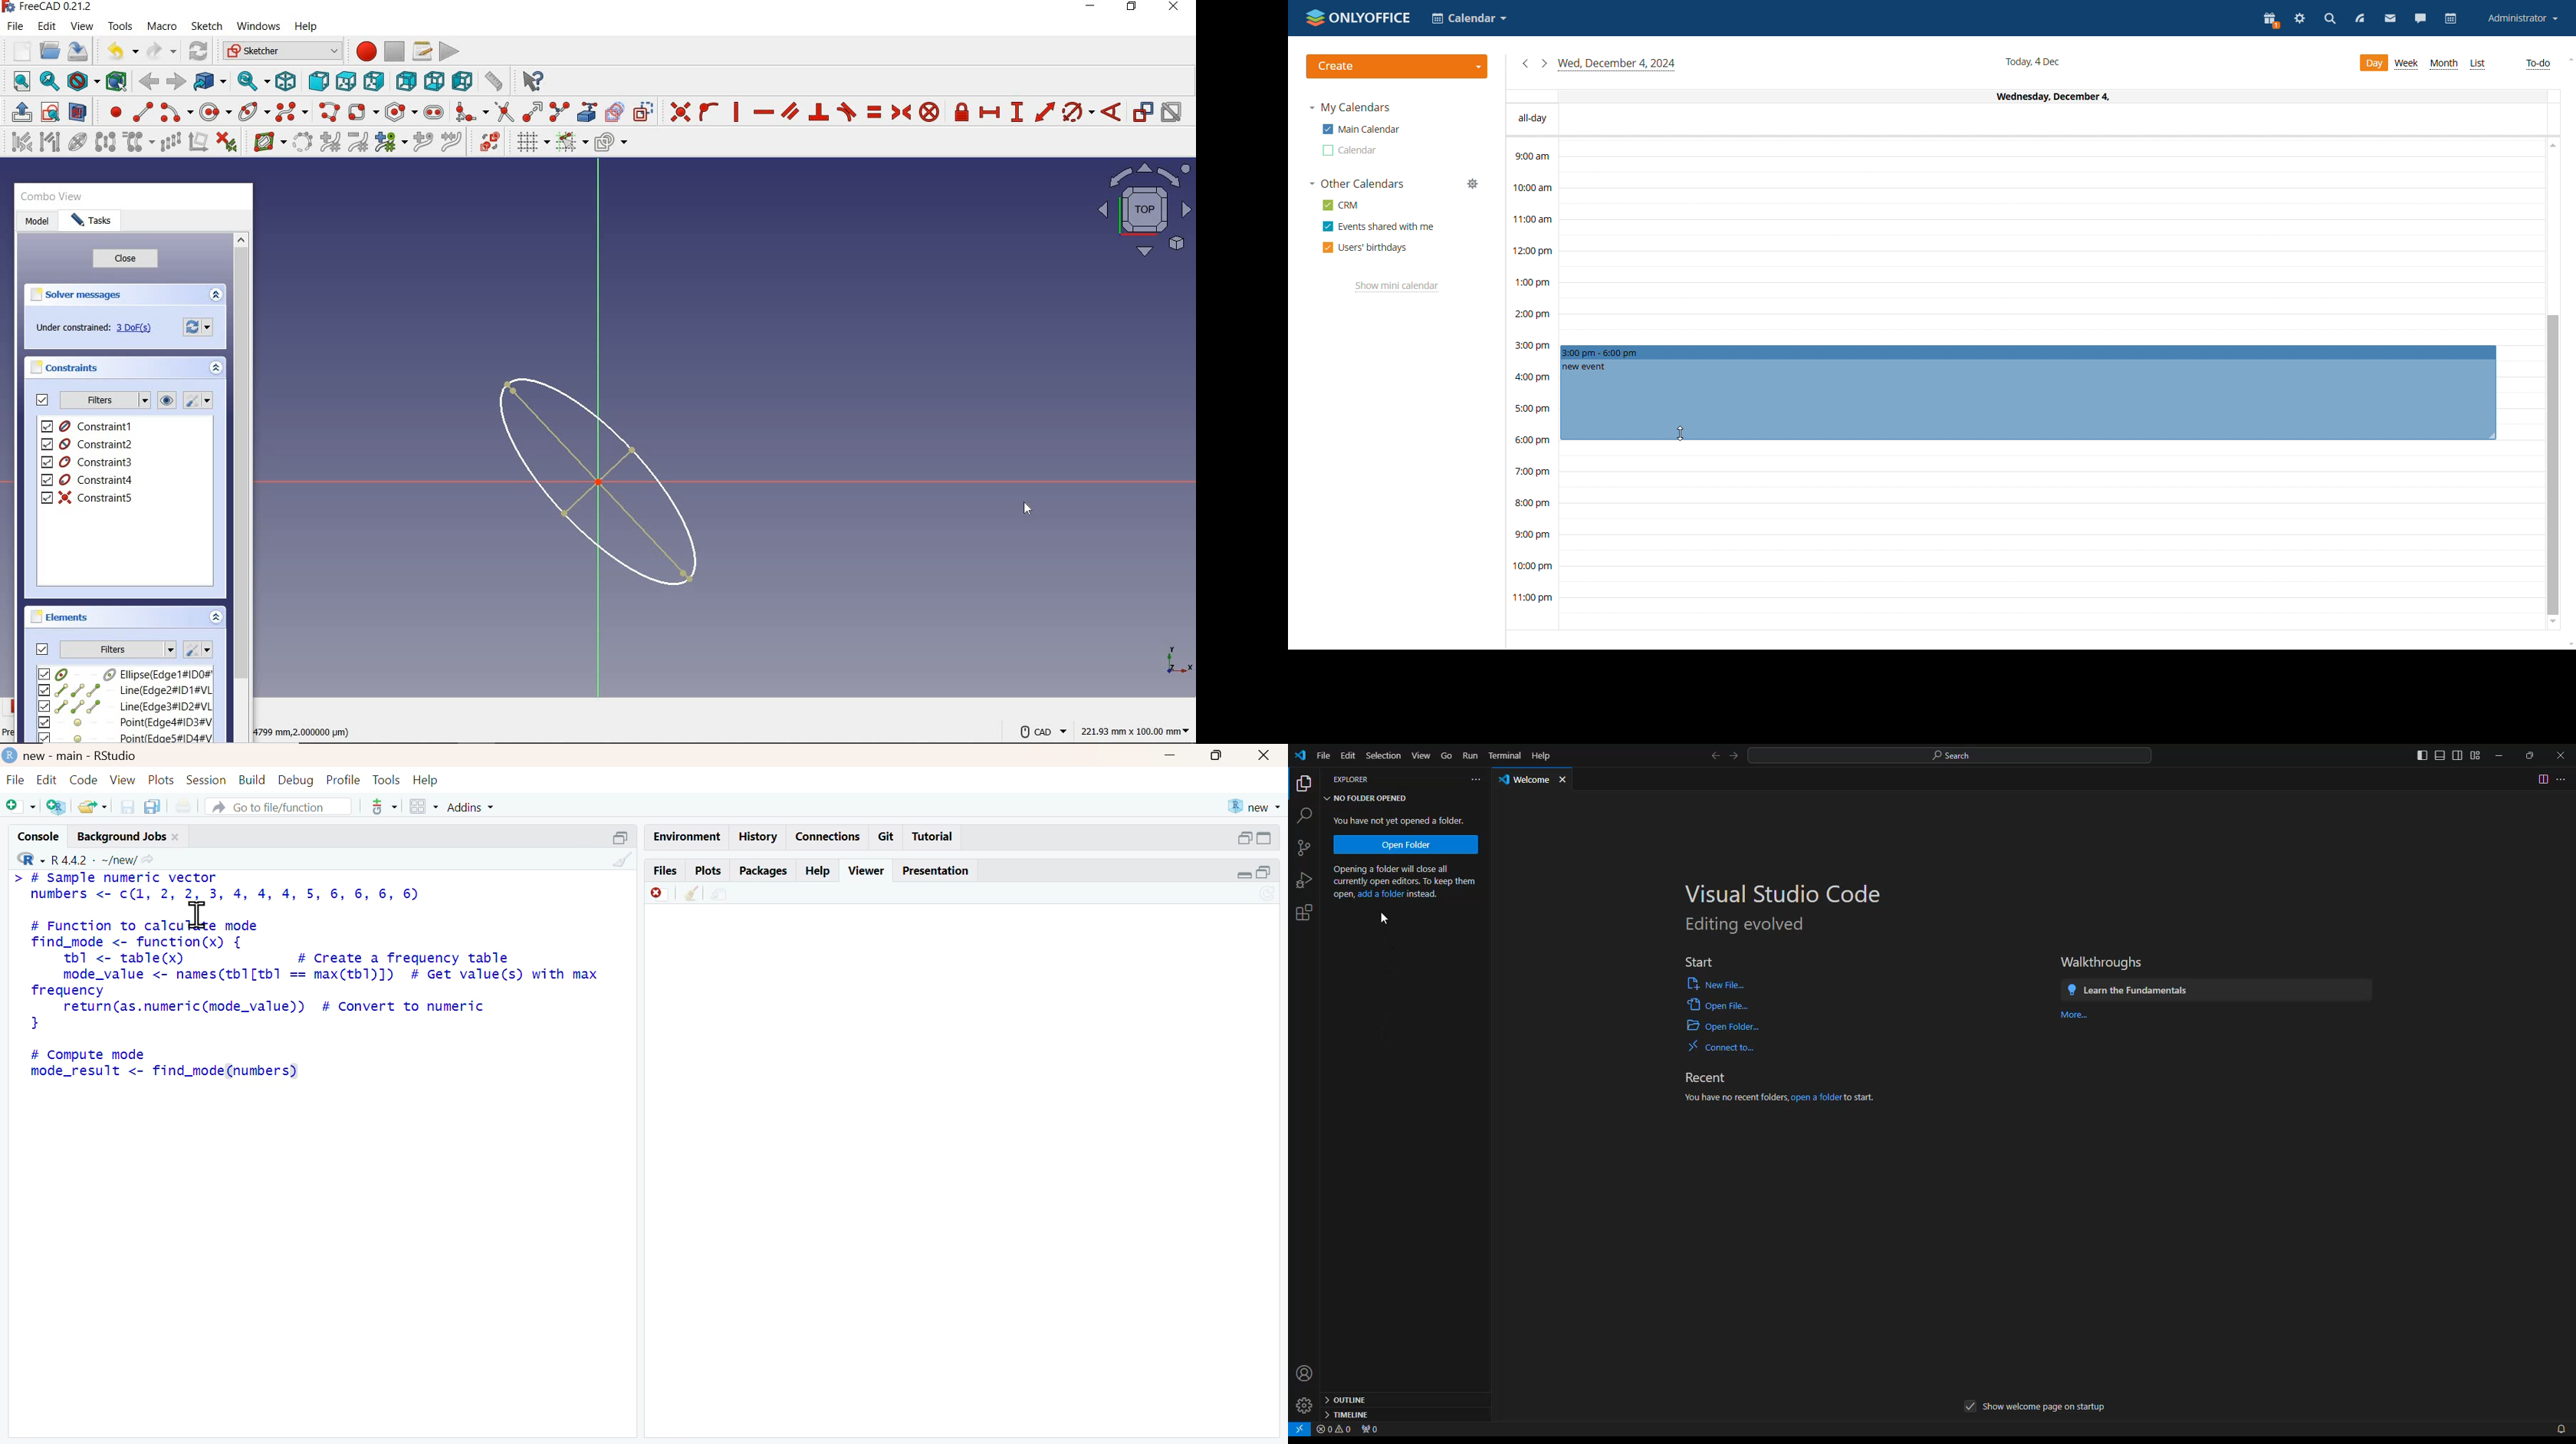  What do you see at coordinates (227, 141) in the screenshot?
I see `delete all constraints` at bounding box center [227, 141].